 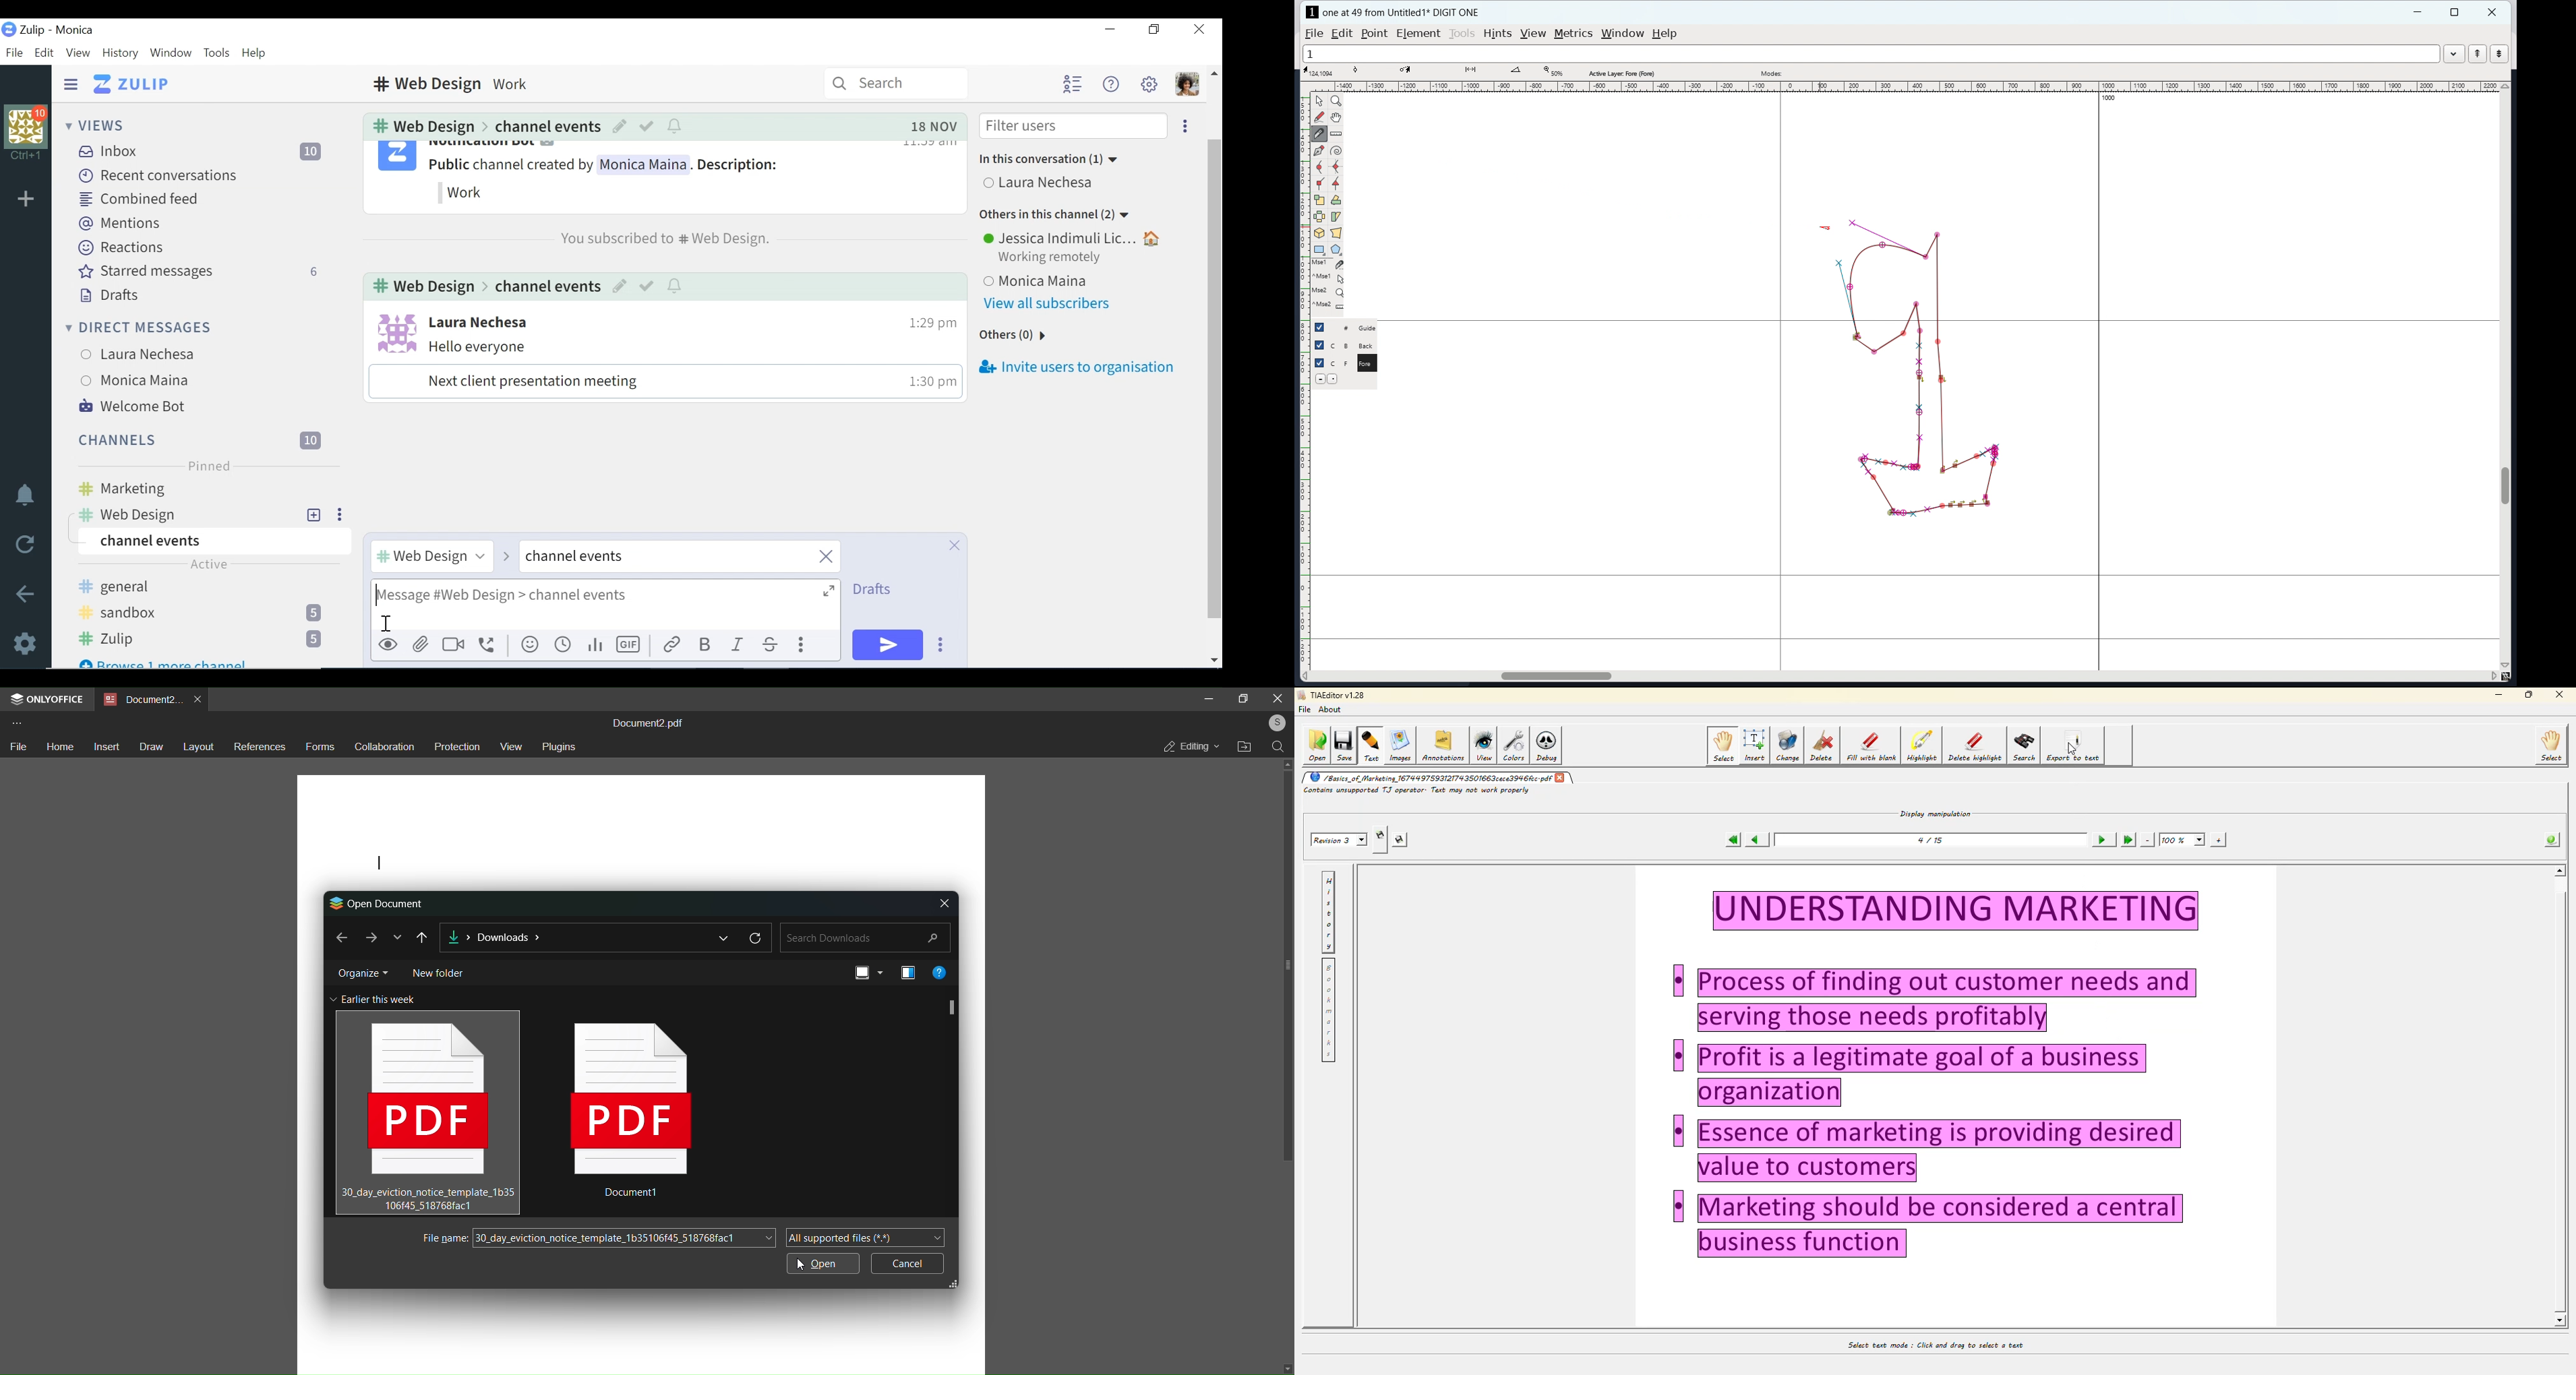 I want to click on Minimize, so click(x=1110, y=30).